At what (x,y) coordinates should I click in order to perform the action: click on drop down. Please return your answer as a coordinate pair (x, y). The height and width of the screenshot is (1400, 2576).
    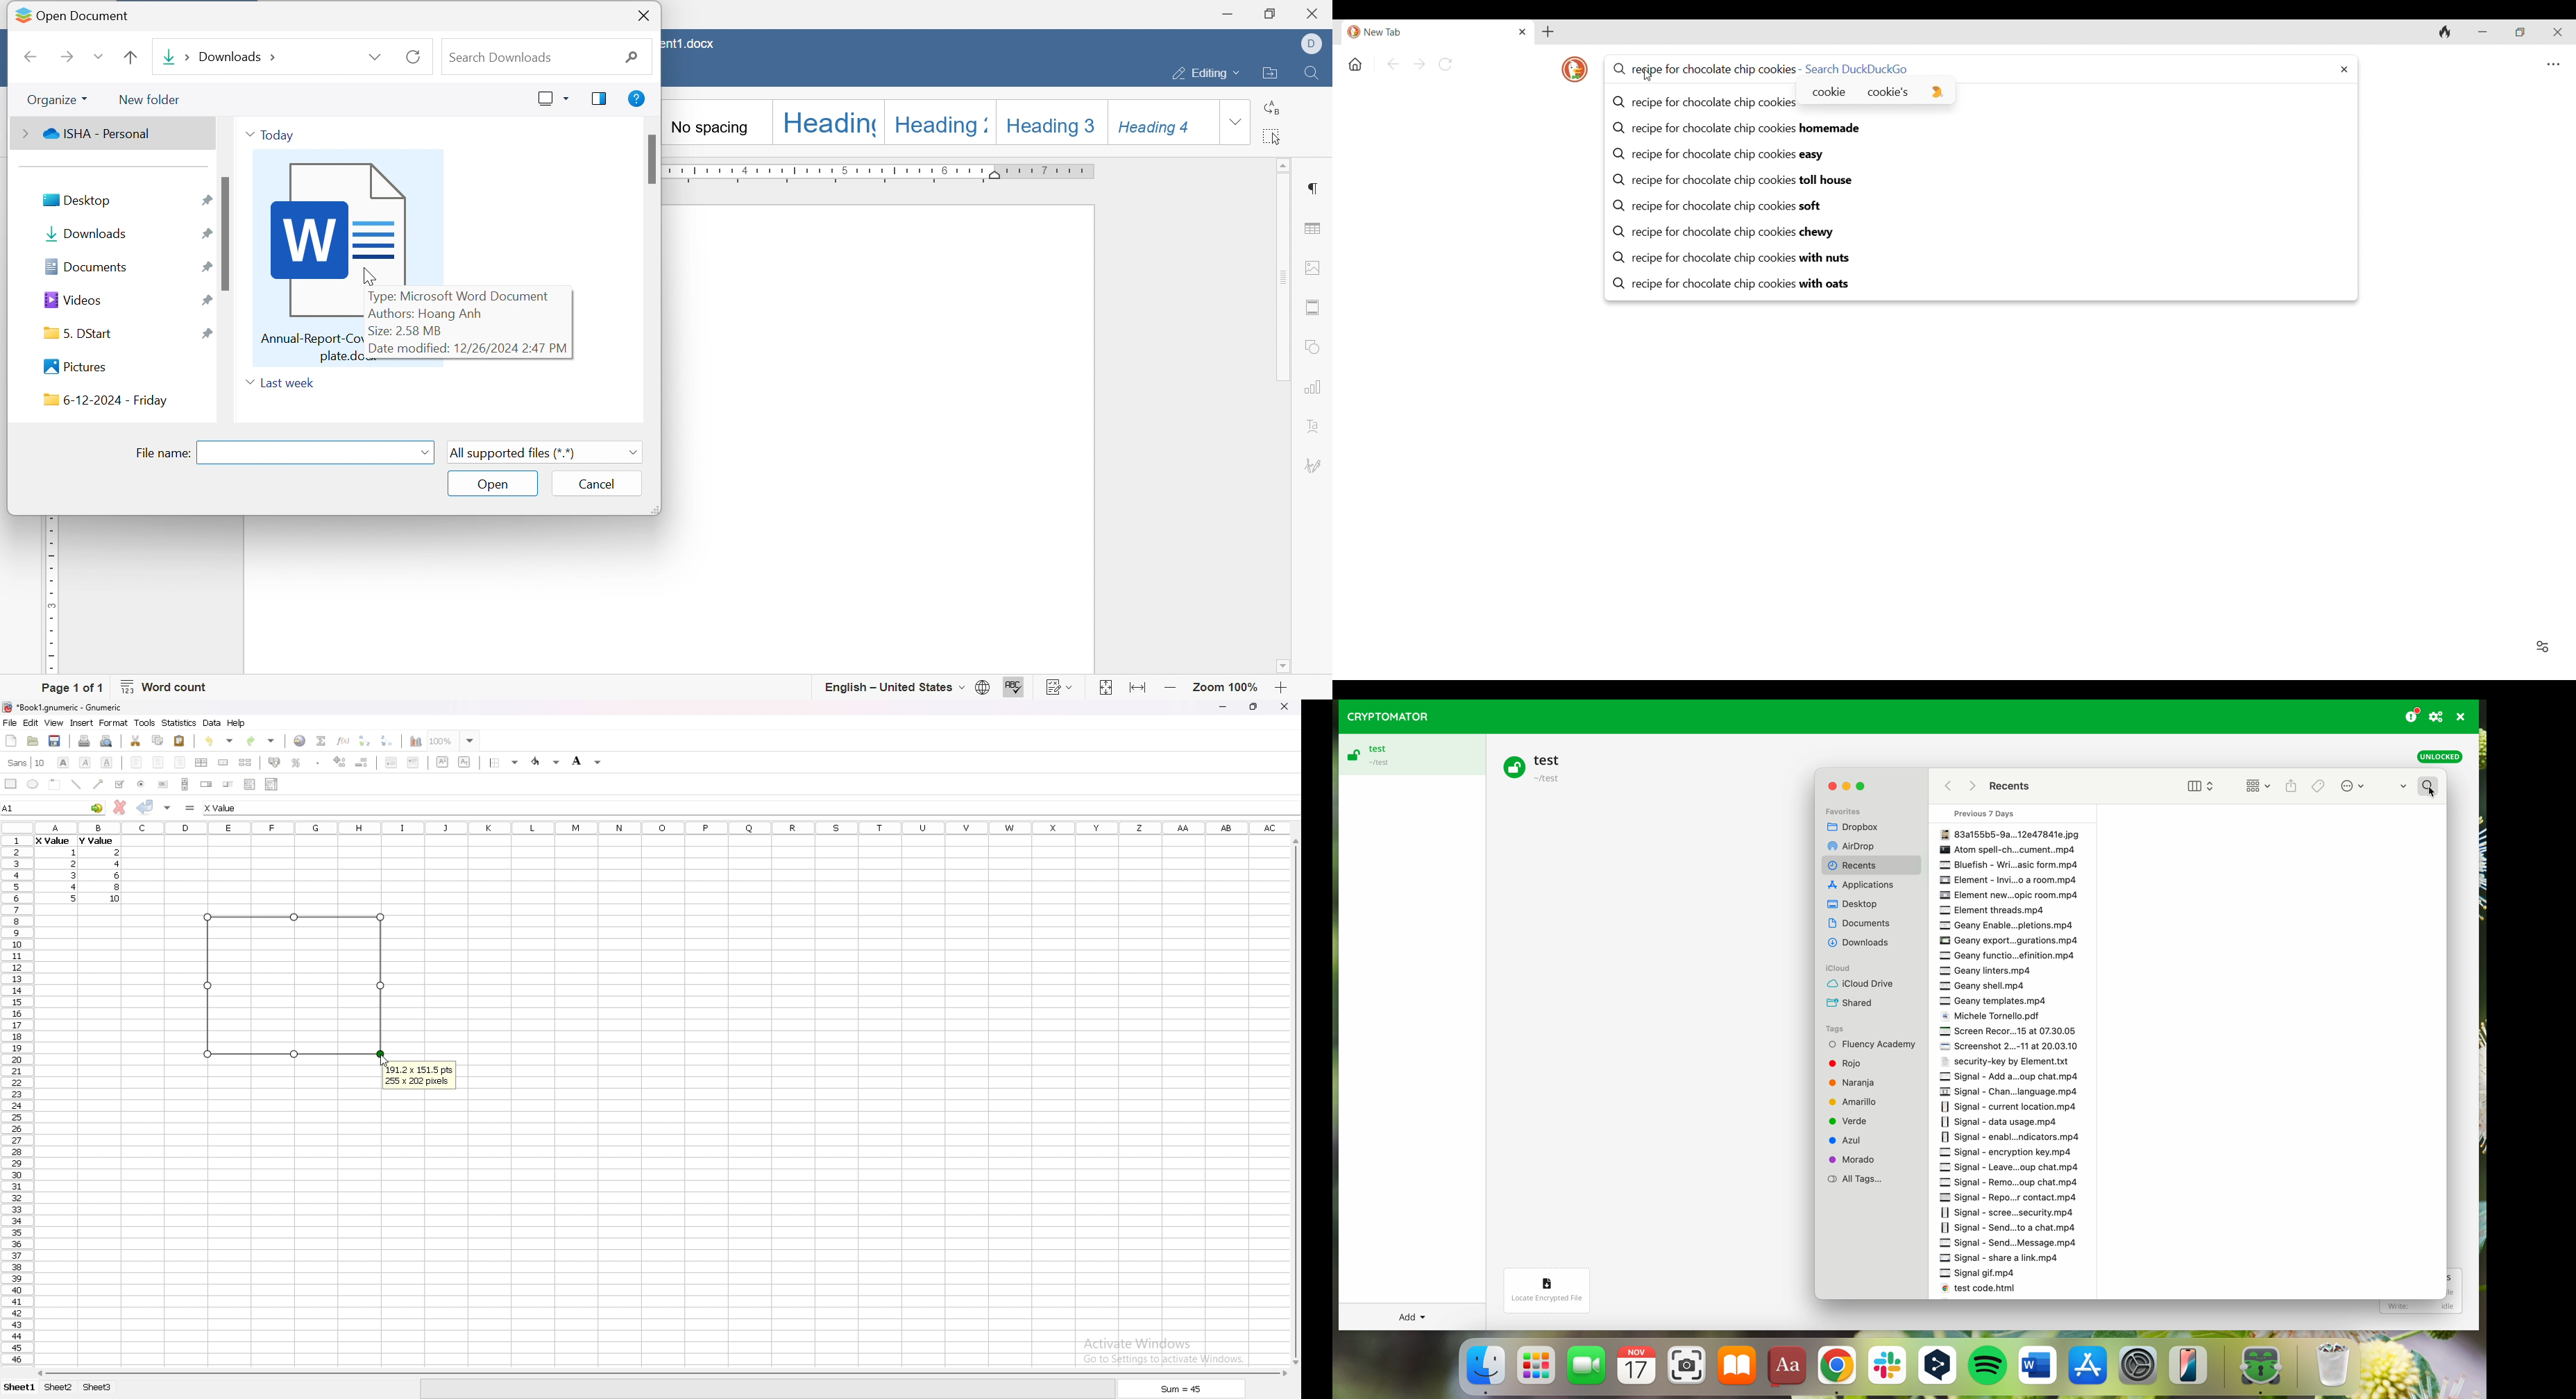
    Looking at the image, I should click on (1236, 123).